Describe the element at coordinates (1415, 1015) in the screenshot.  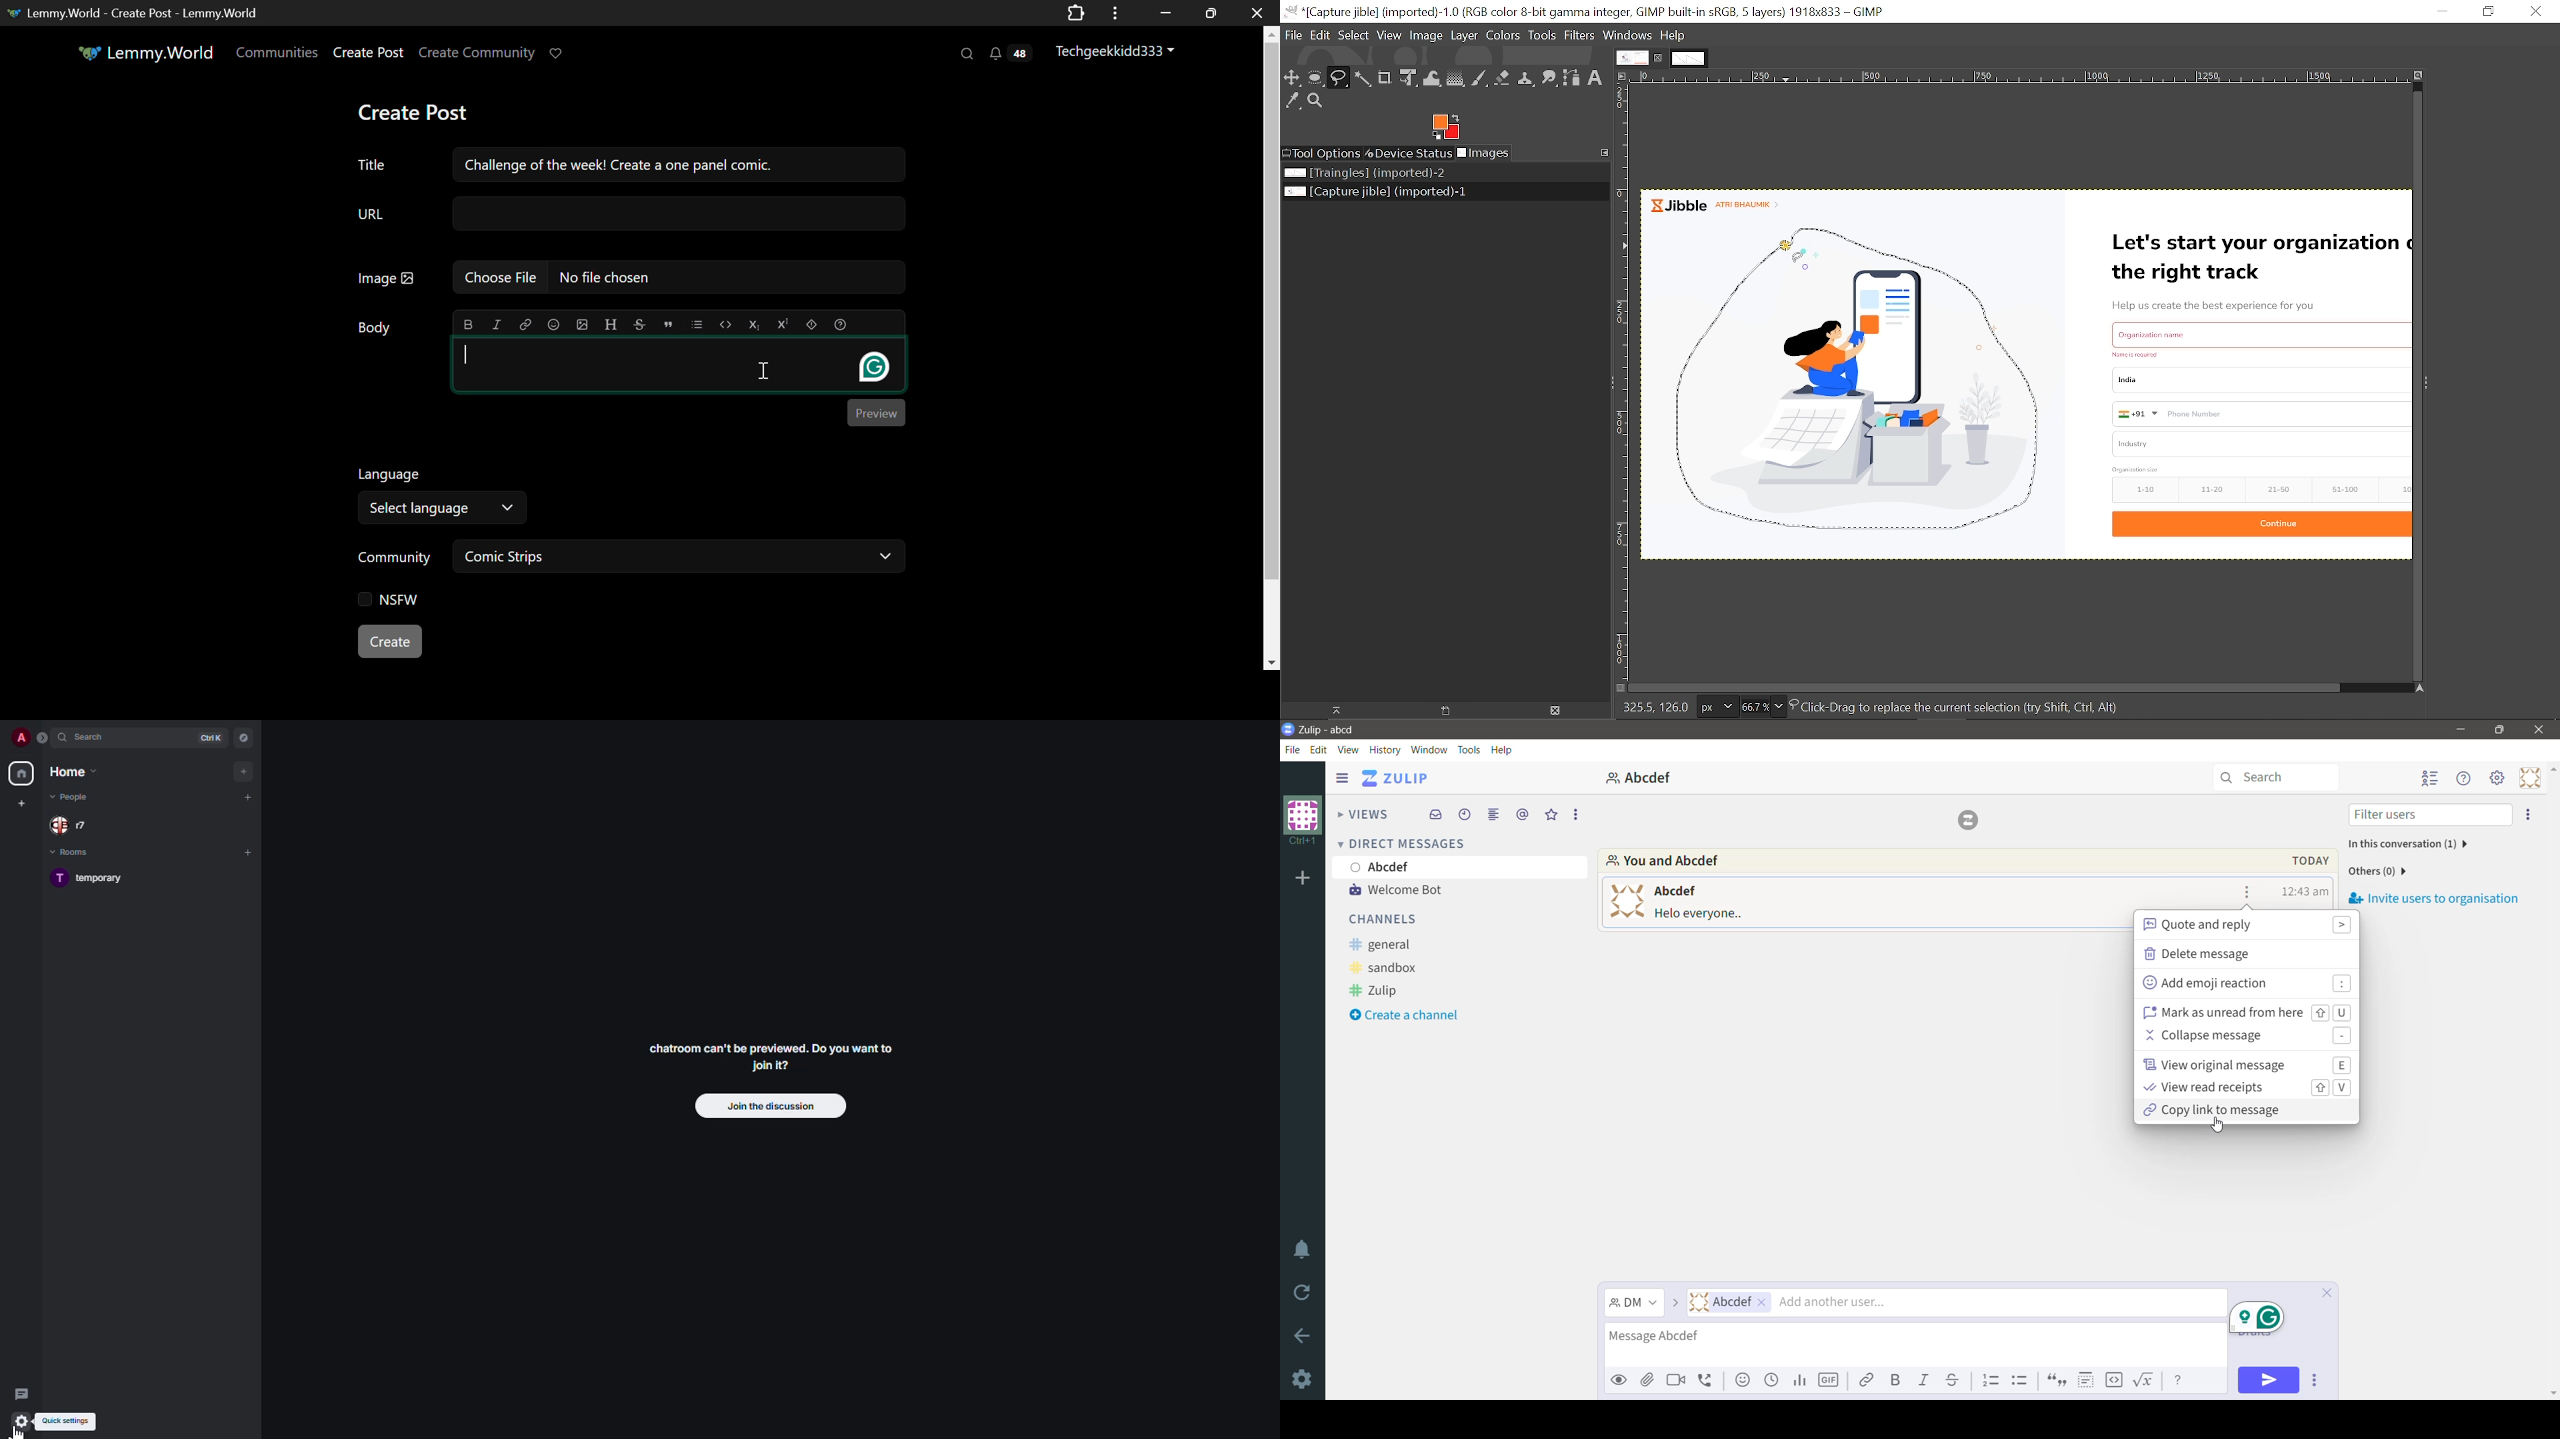
I see `Create a channel` at that location.